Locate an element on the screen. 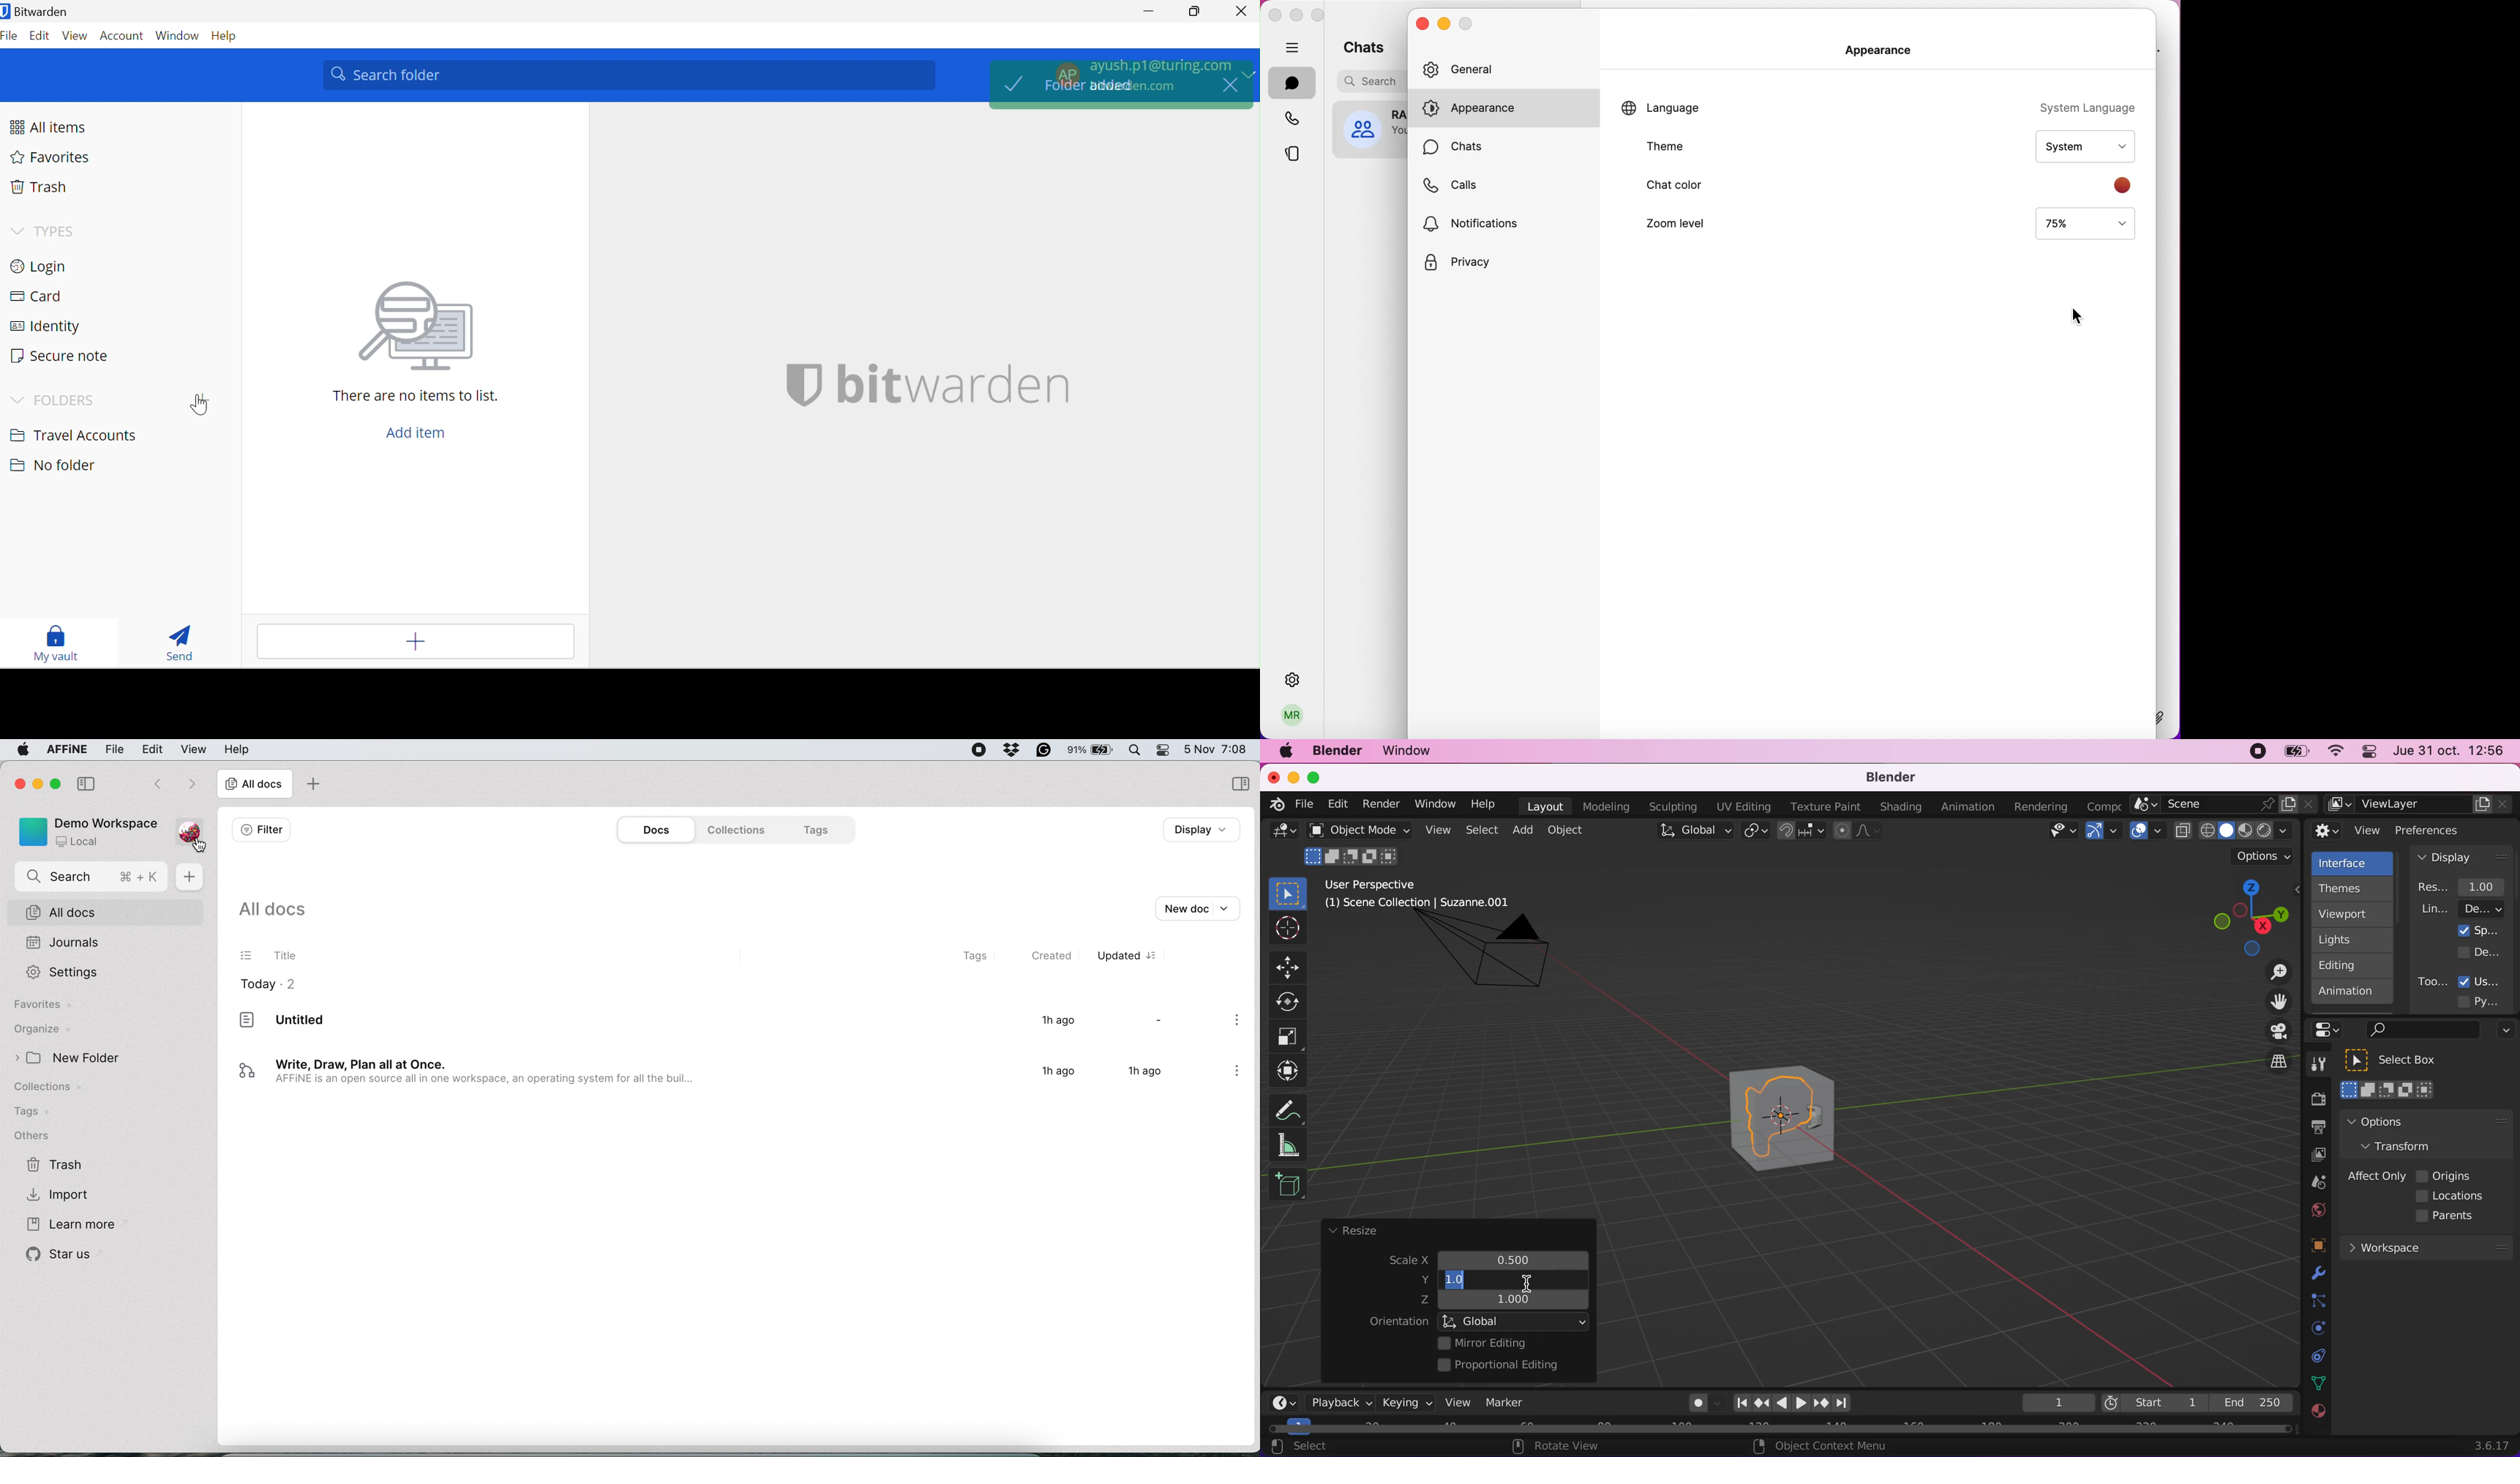 Image resolution: width=2520 pixels, height=1484 pixels. Account is located at coordinates (121, 34).